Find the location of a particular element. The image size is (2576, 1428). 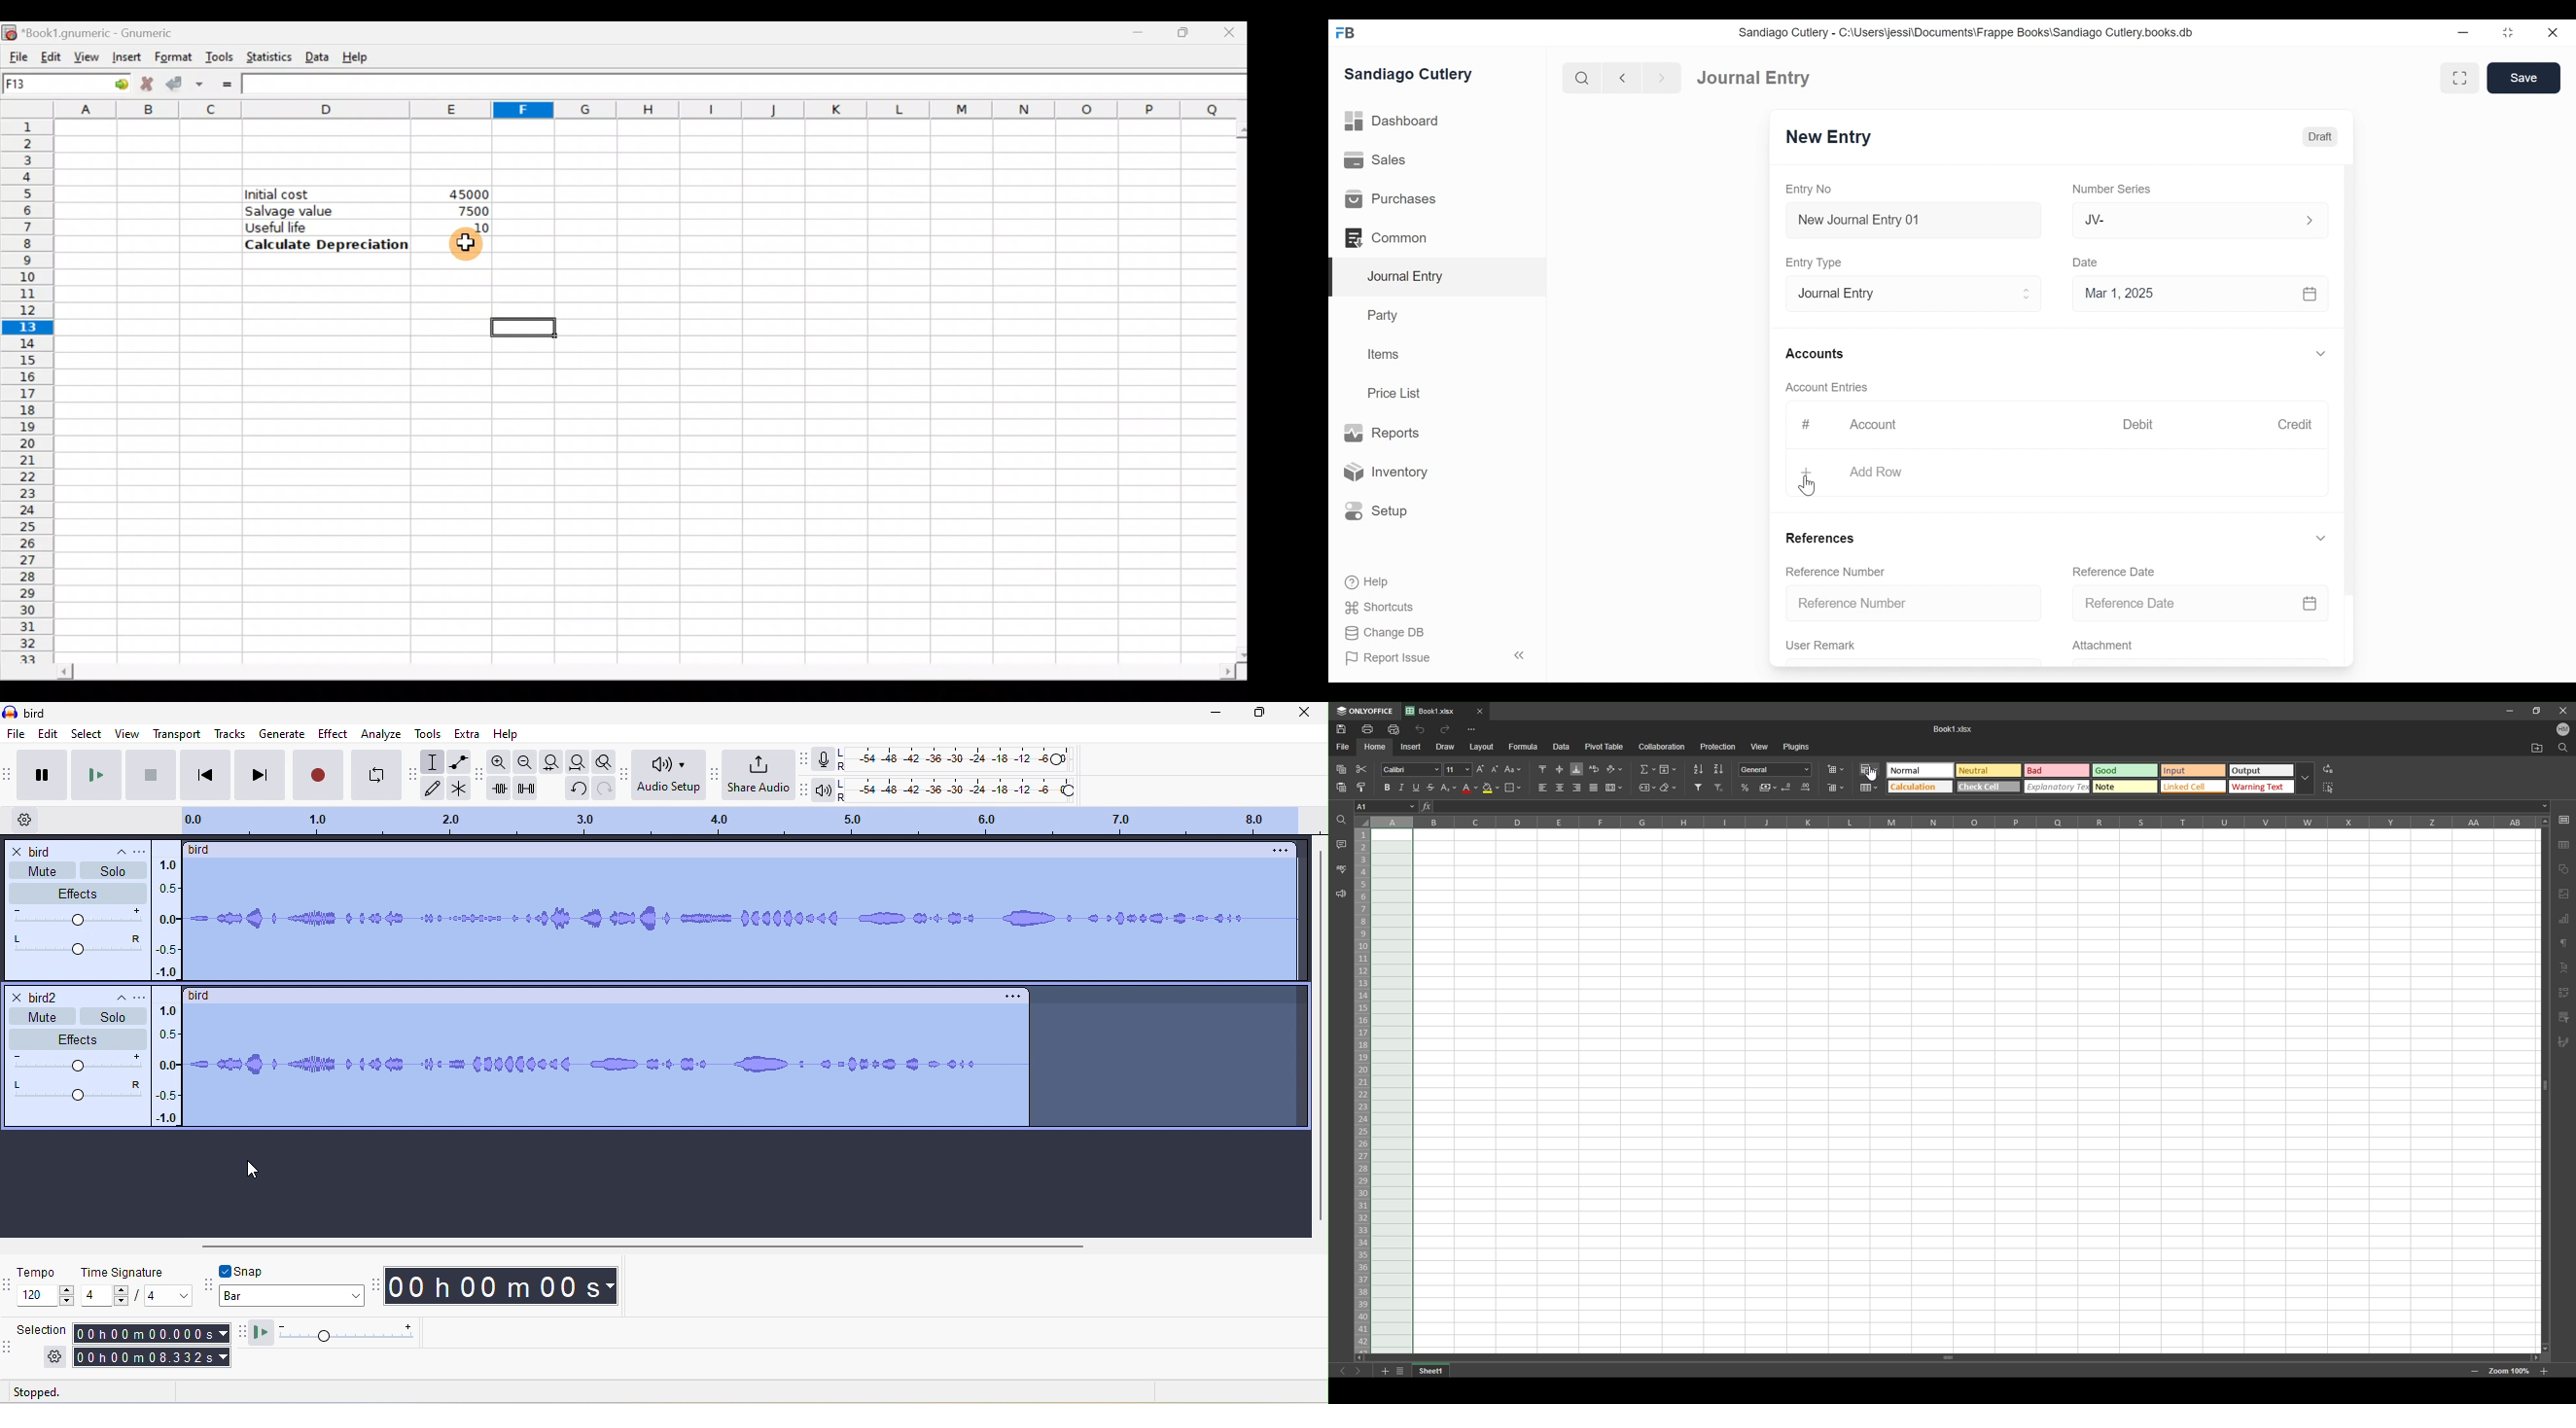

Maximize is located at coordinates (1175, 36).